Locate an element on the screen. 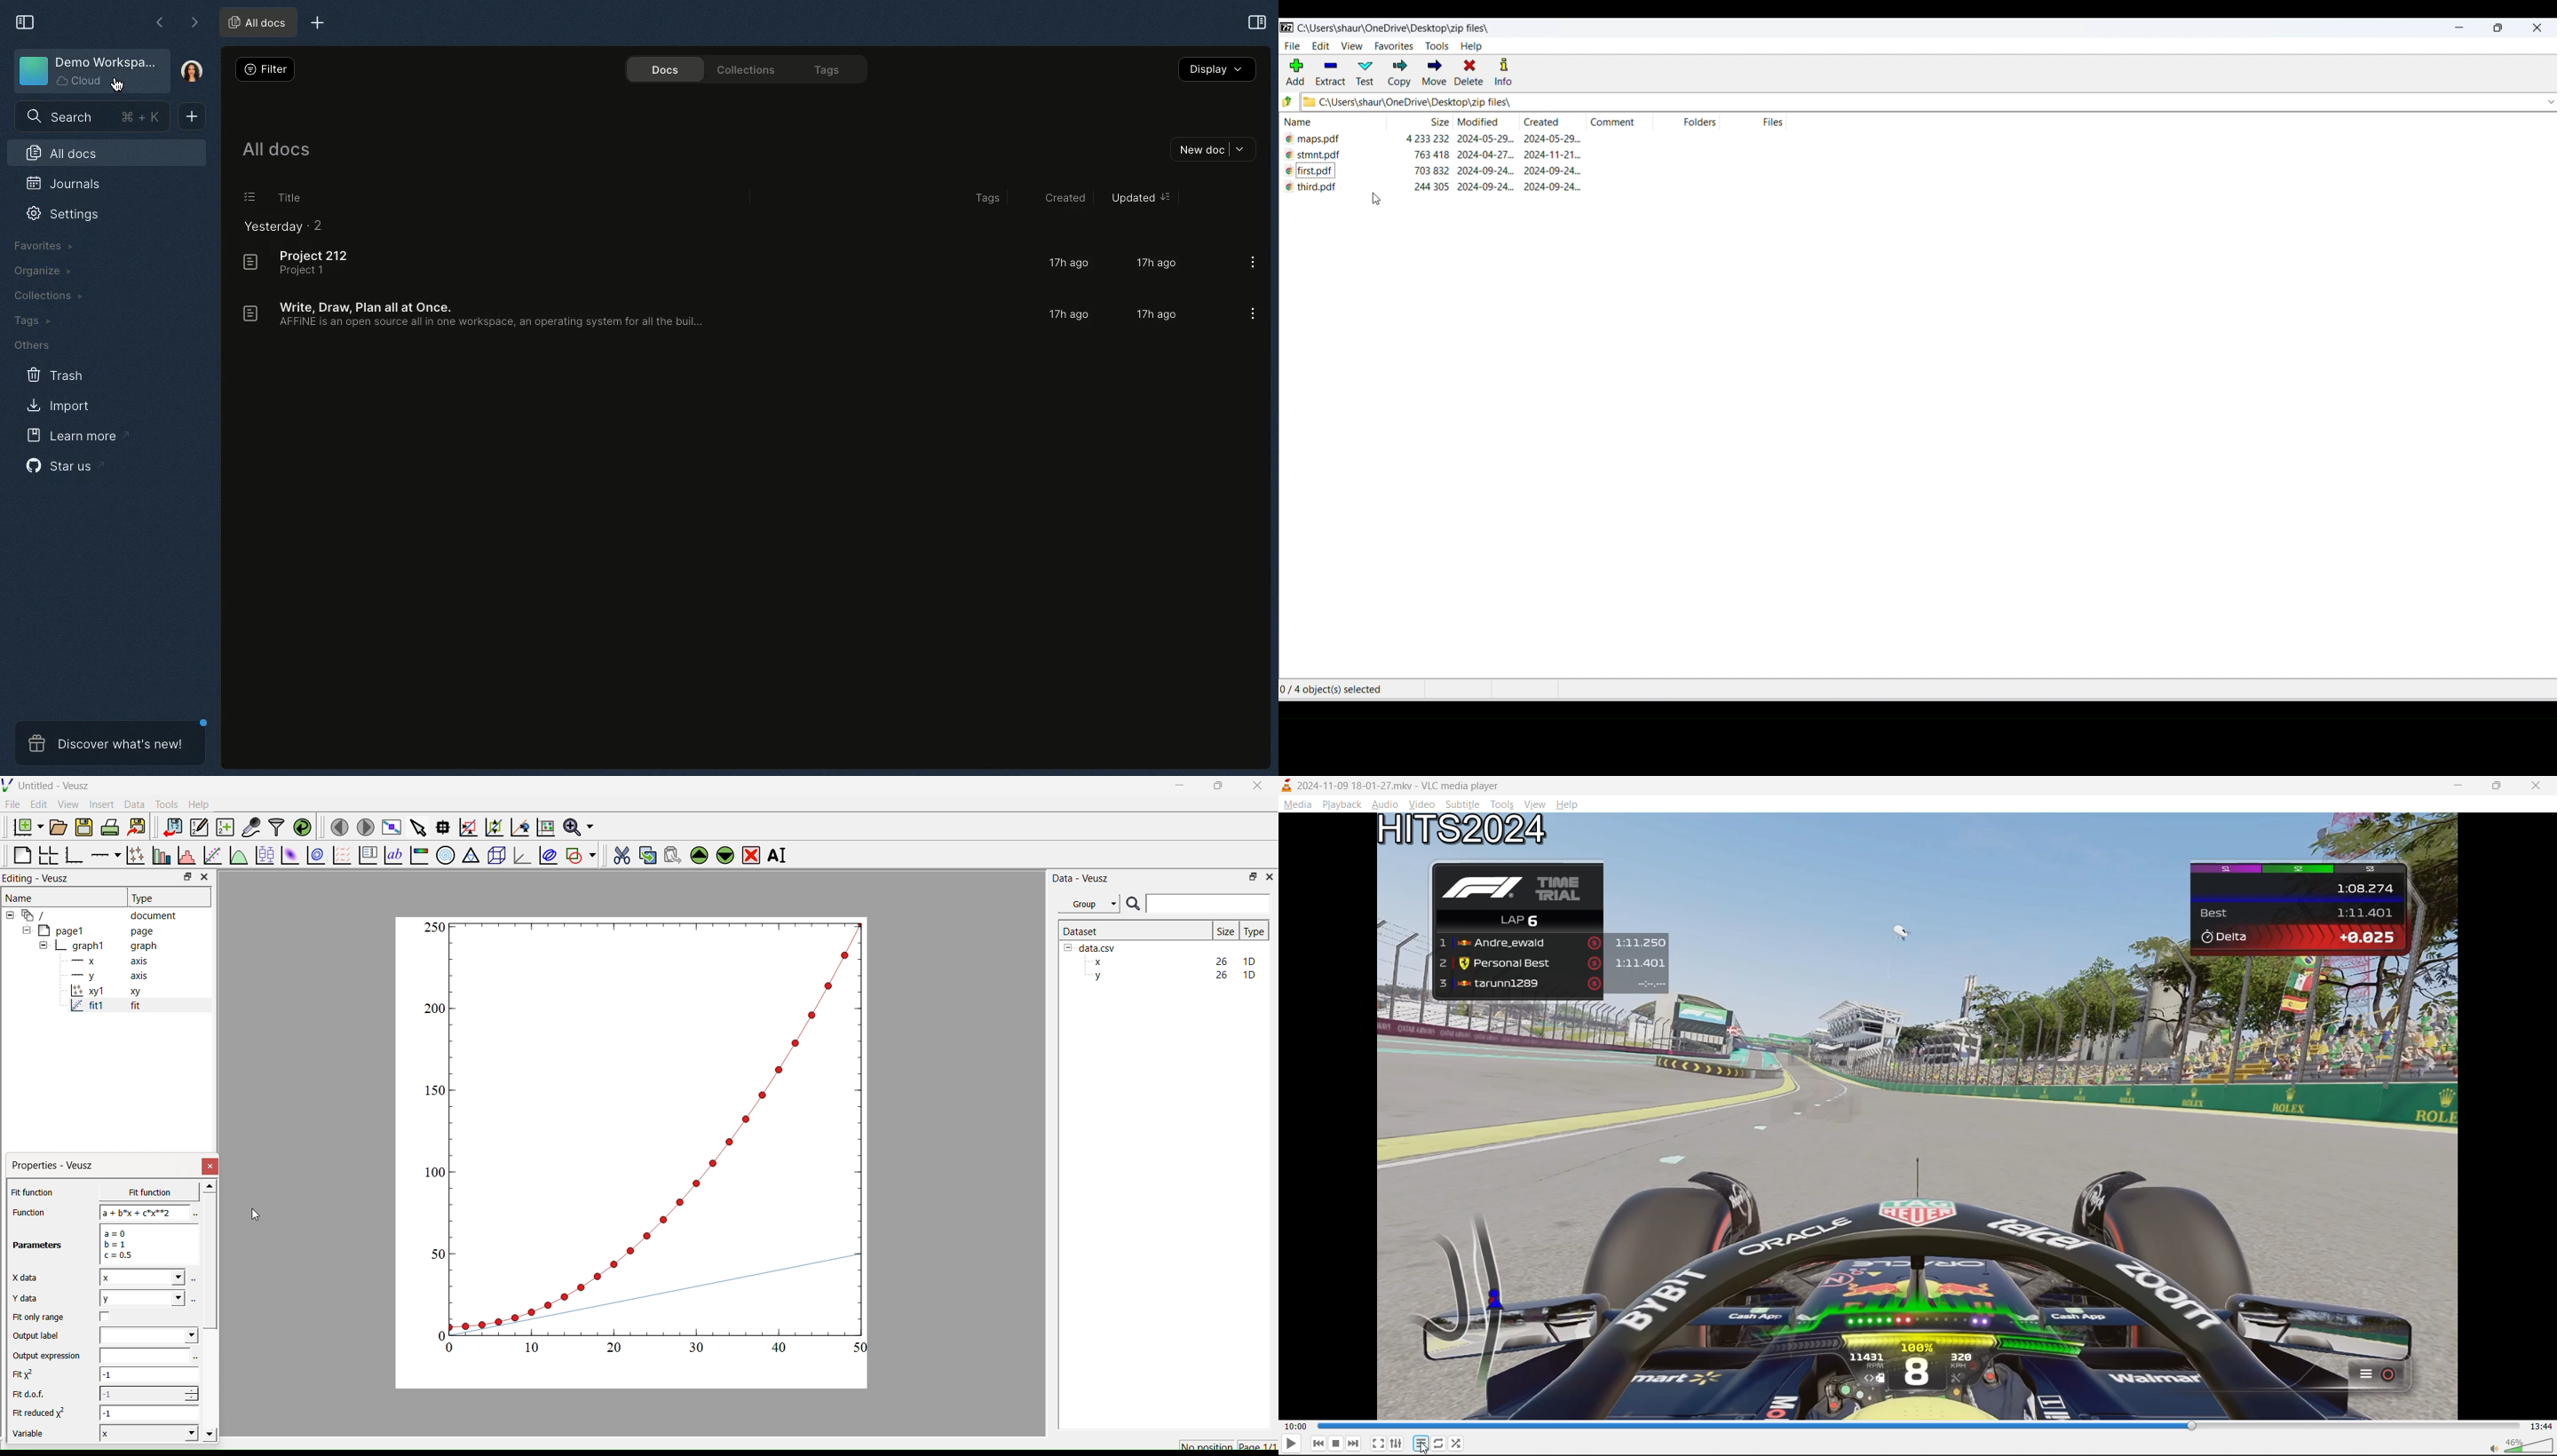 The height and width of the screenshot is (1456, 2576). playback is located at coordinates (1341, 804).